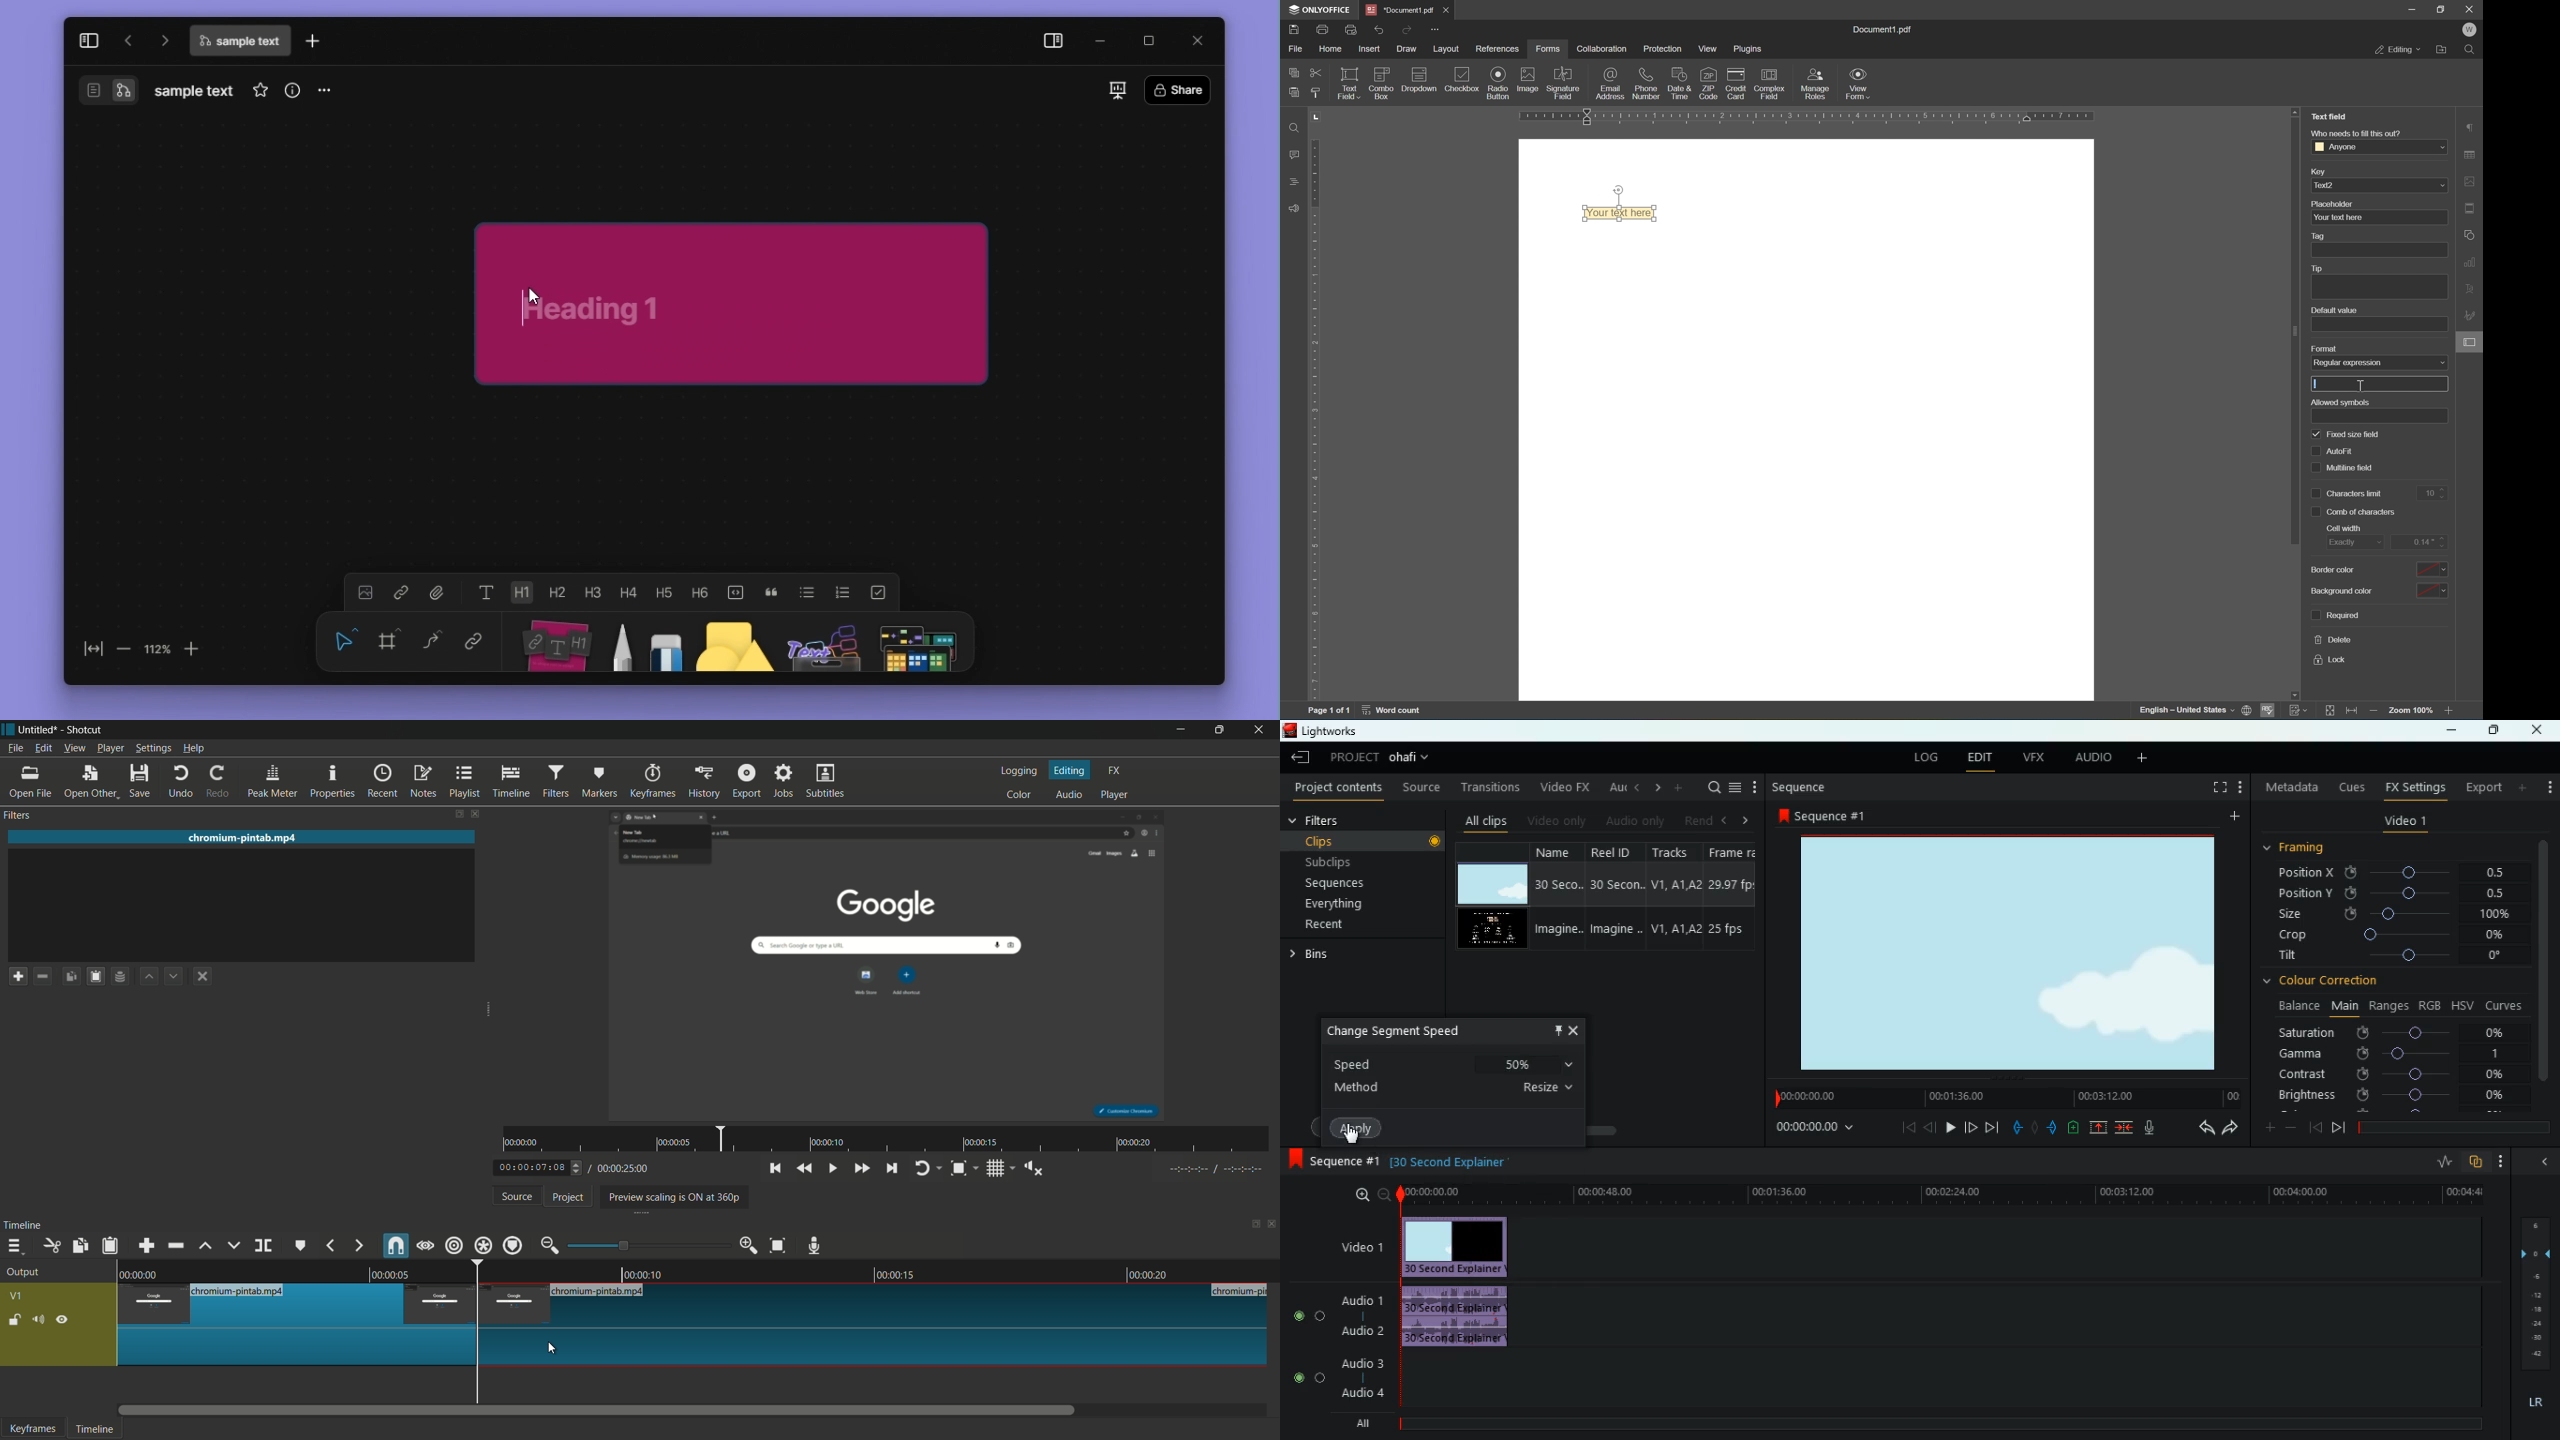  I want to click on required, so click(2339, 616).